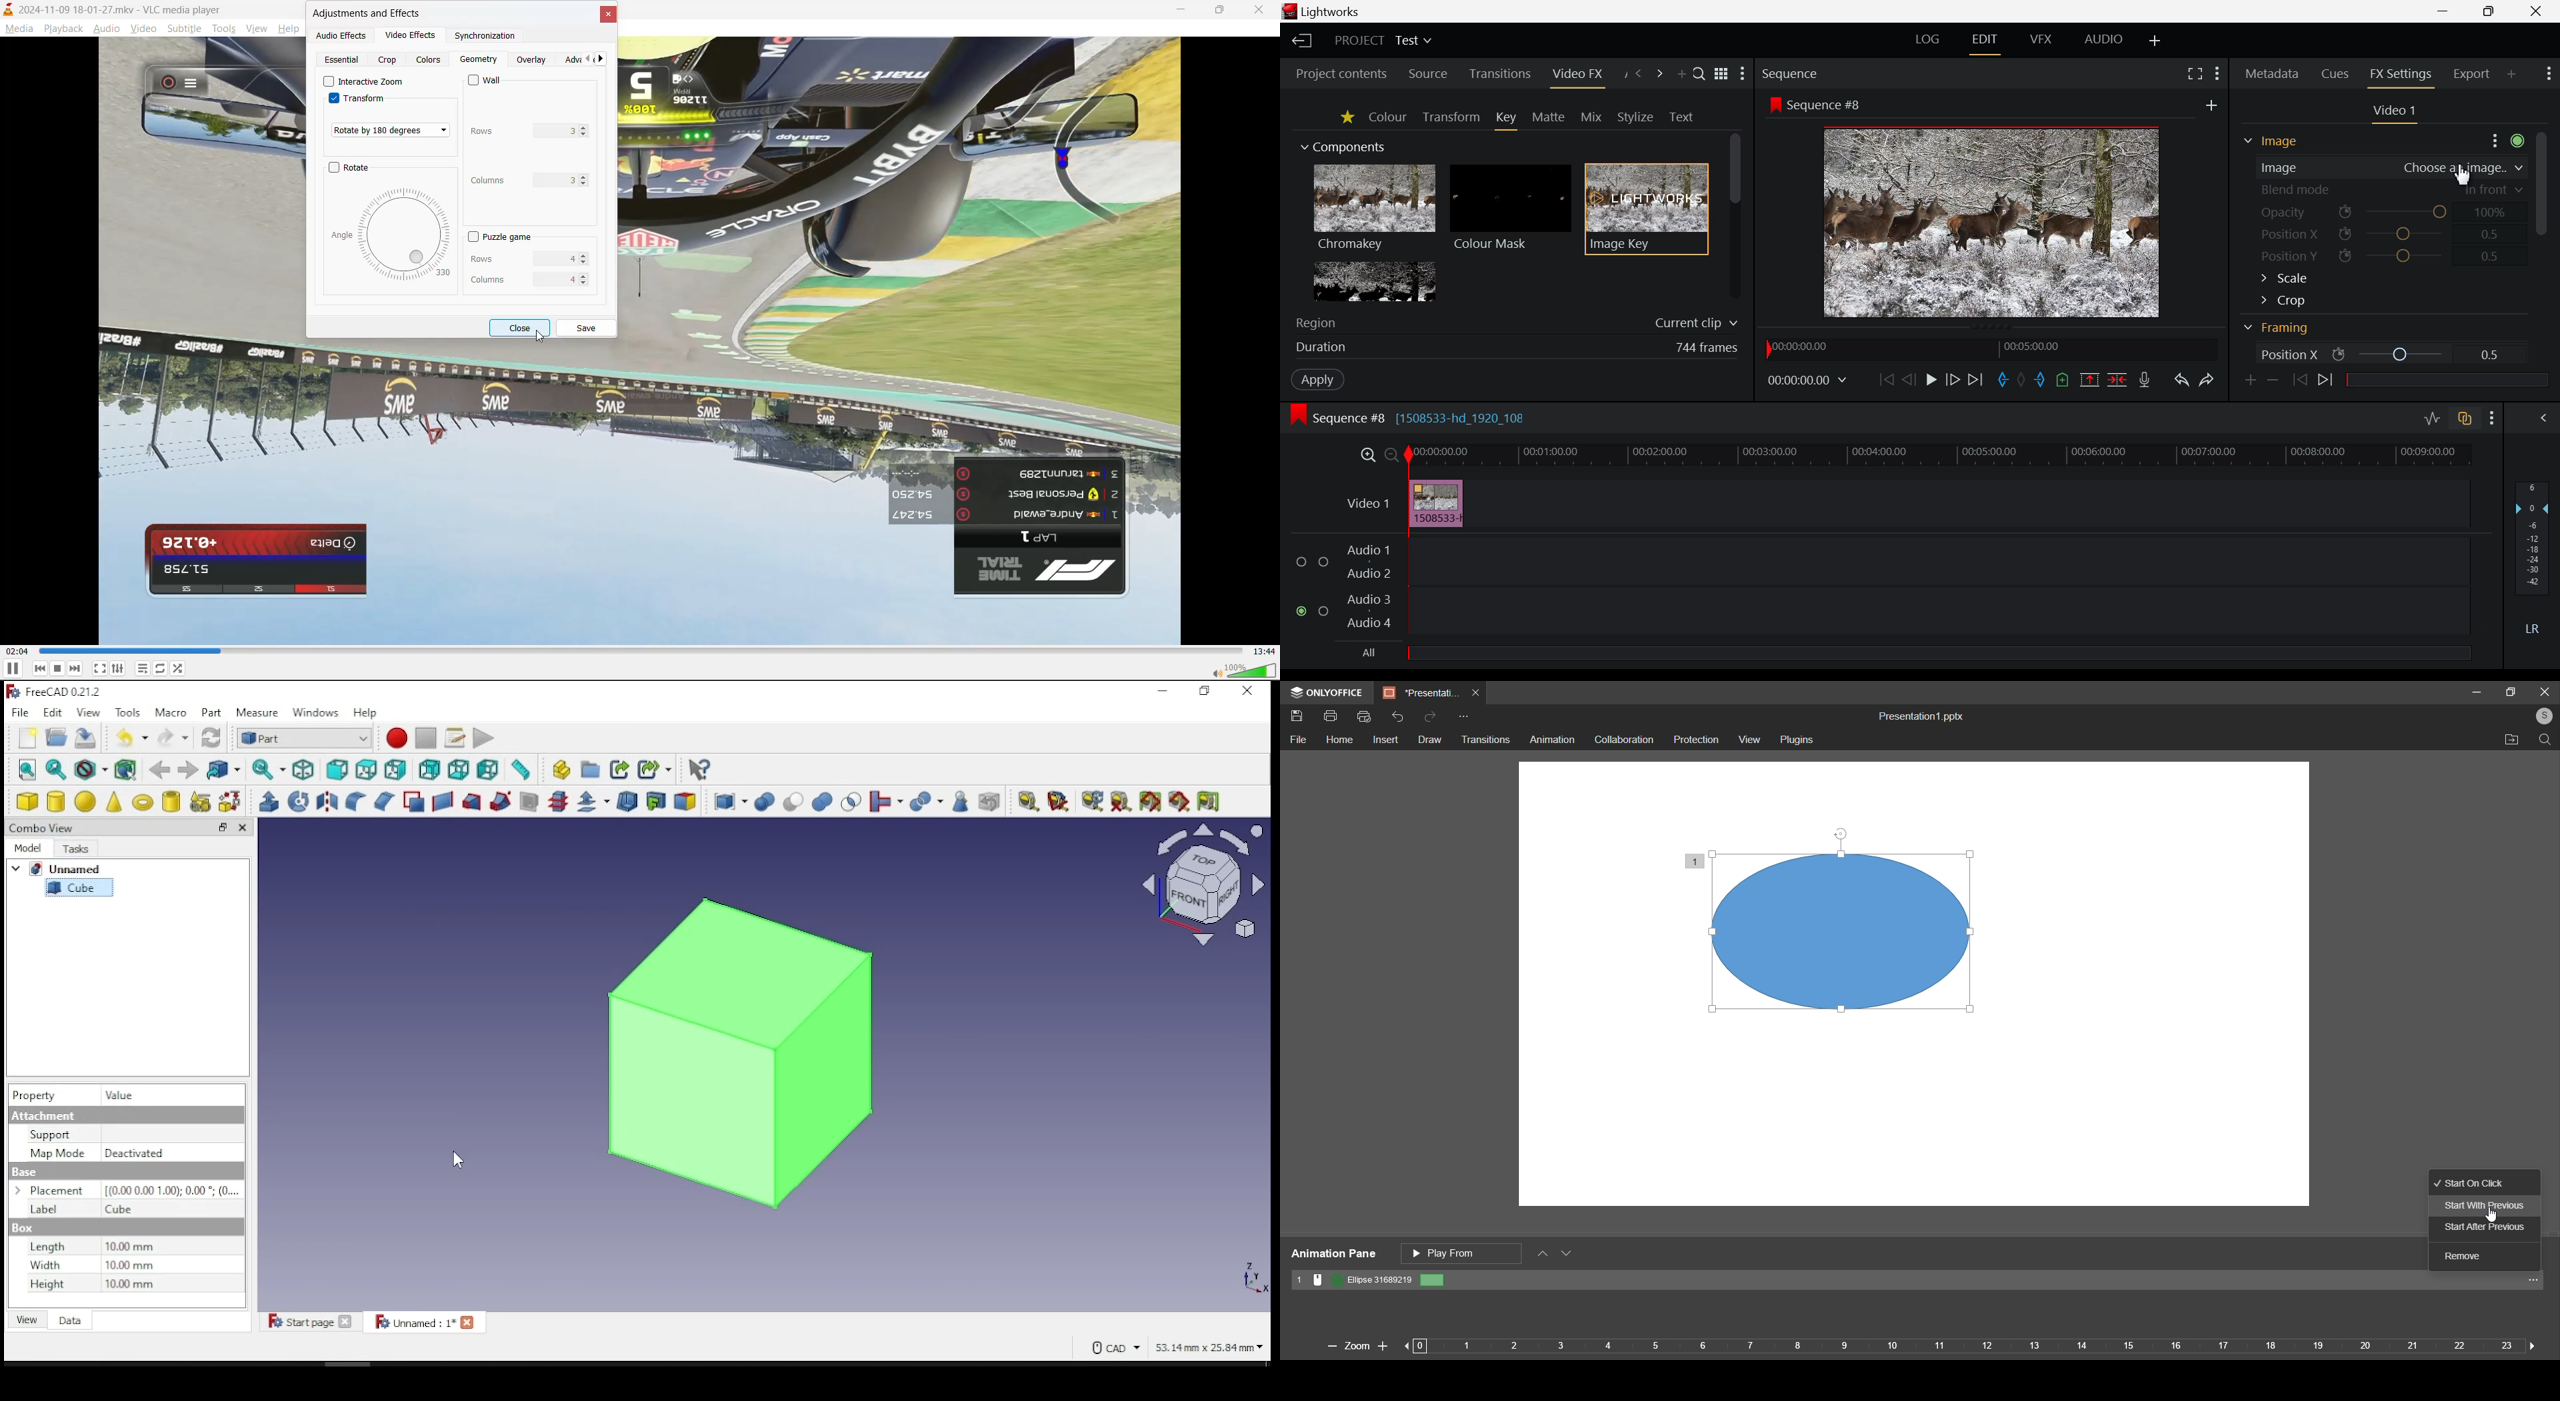 This screenshot has width=2576, height=1428. I want to click on Position X, so click(2407, 235).